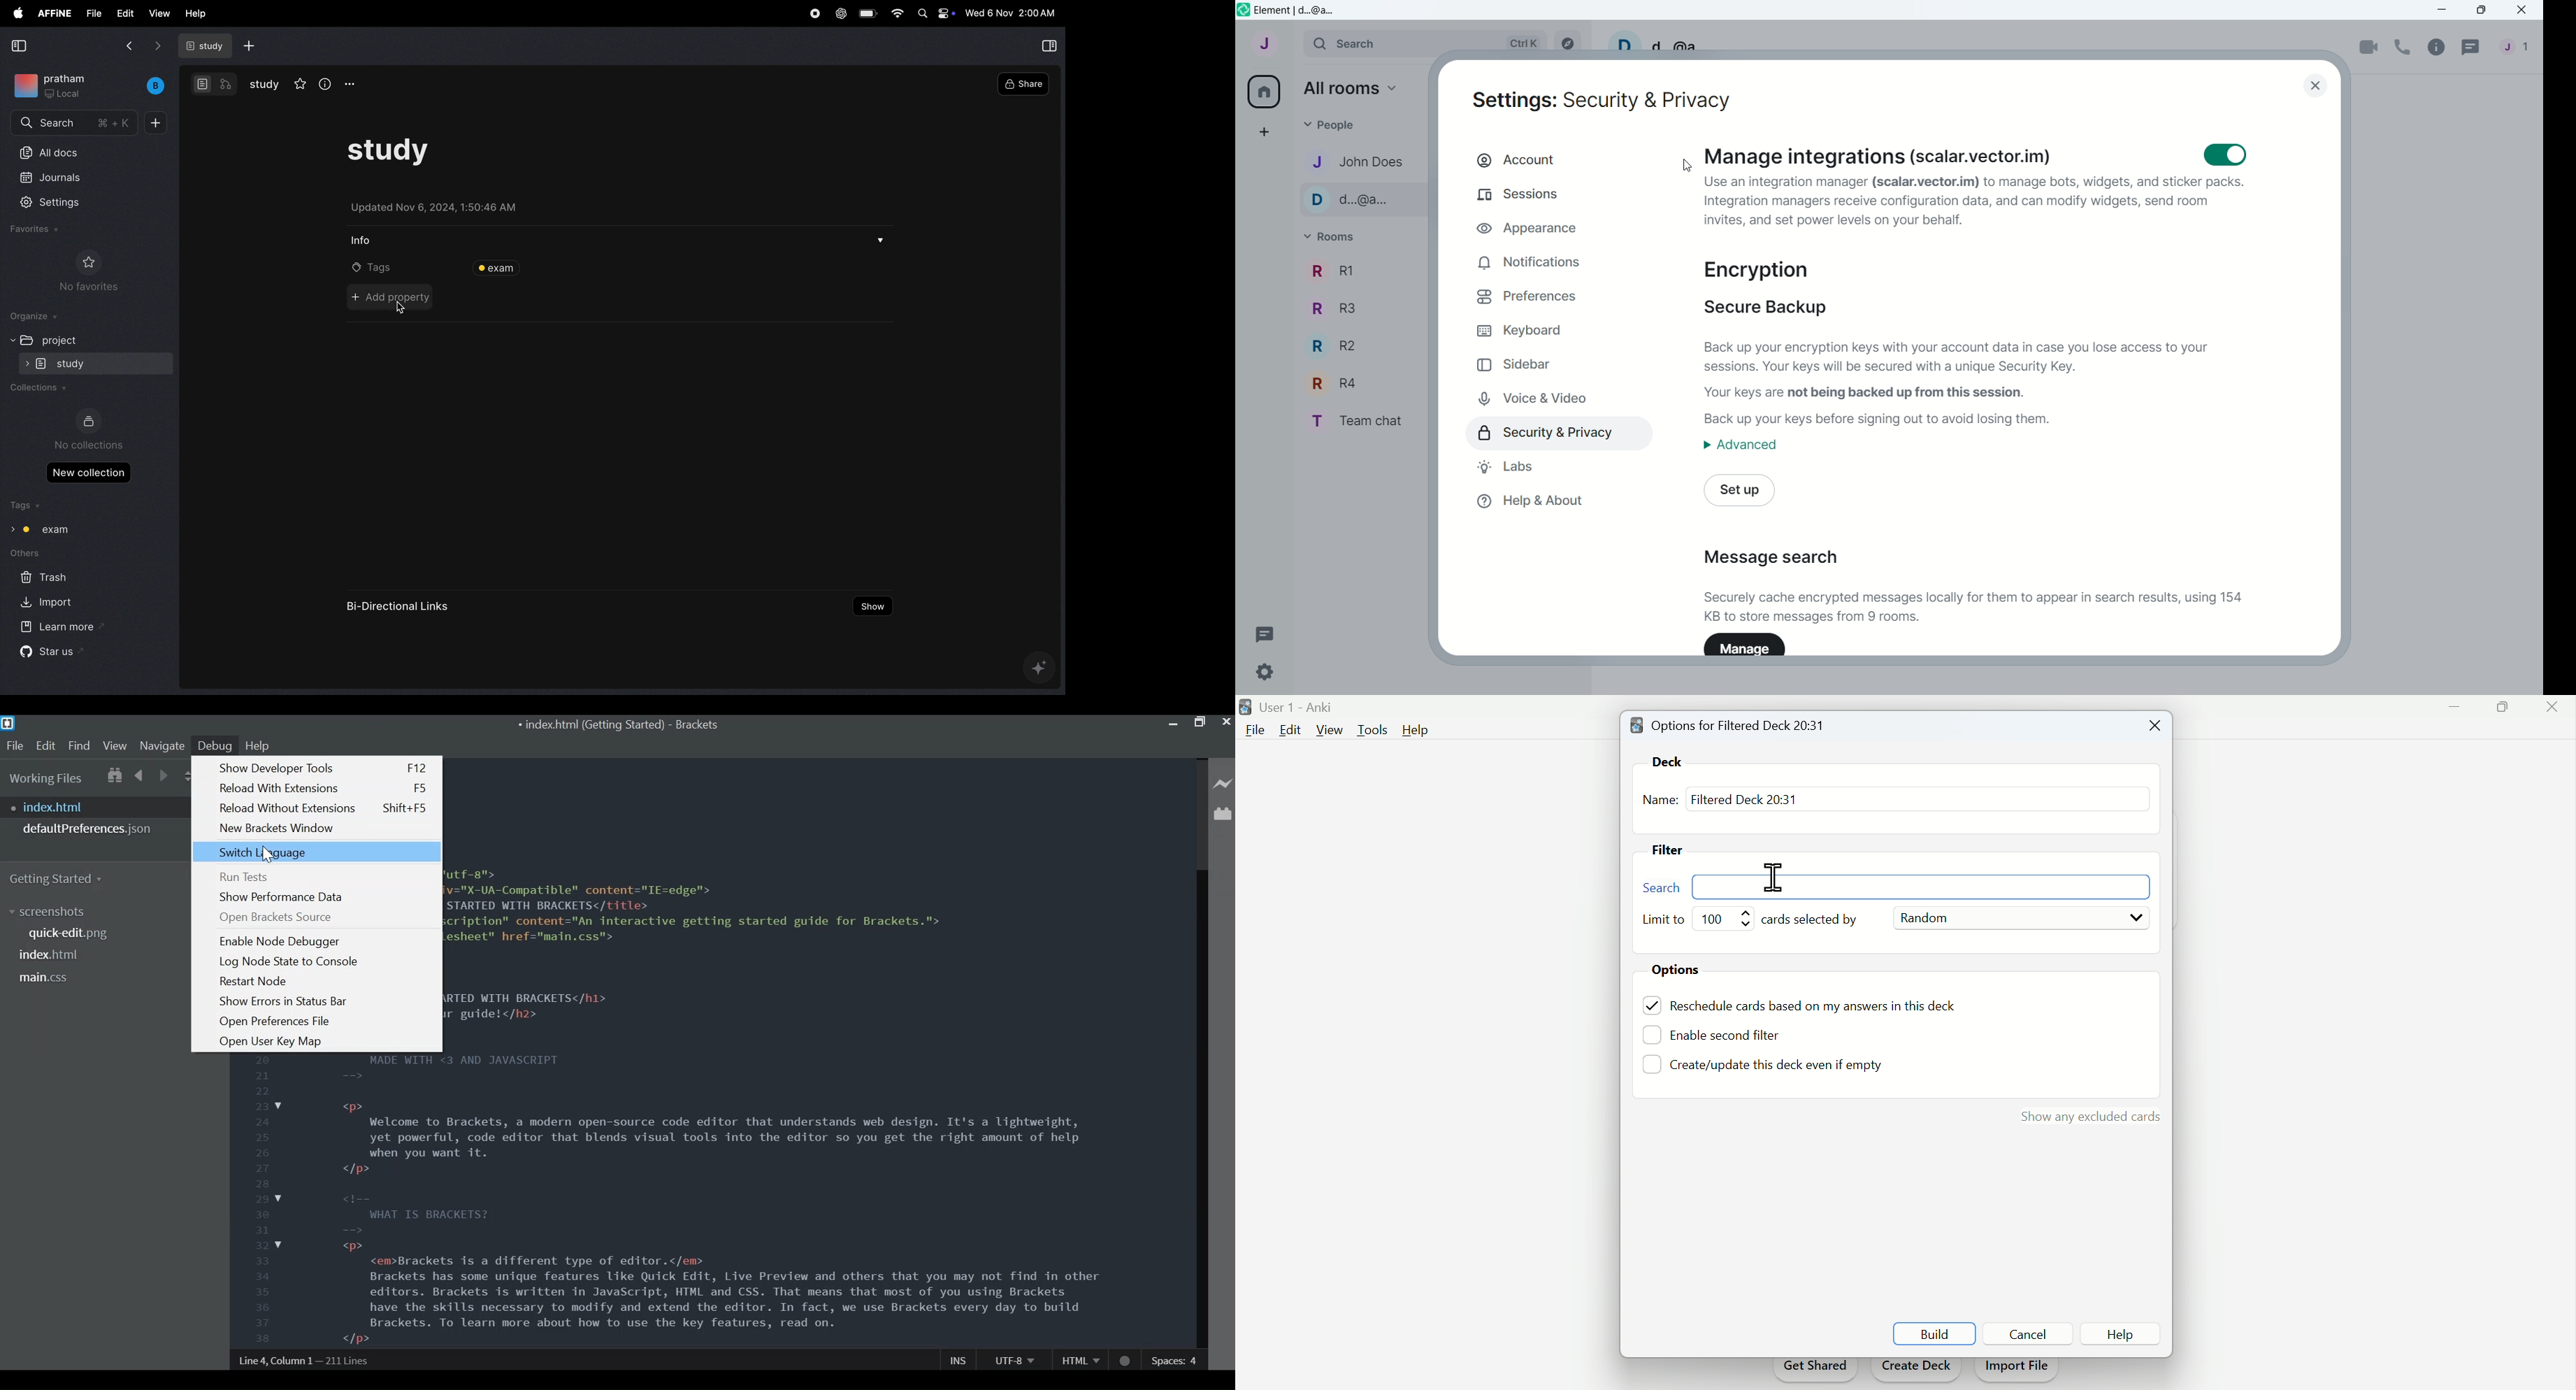 This screenshot has width=2576, height=1400. Describe the element at coordinates (1732, 724) in the screenshot. I see `Options for filtered deck 20: 31` at that location.